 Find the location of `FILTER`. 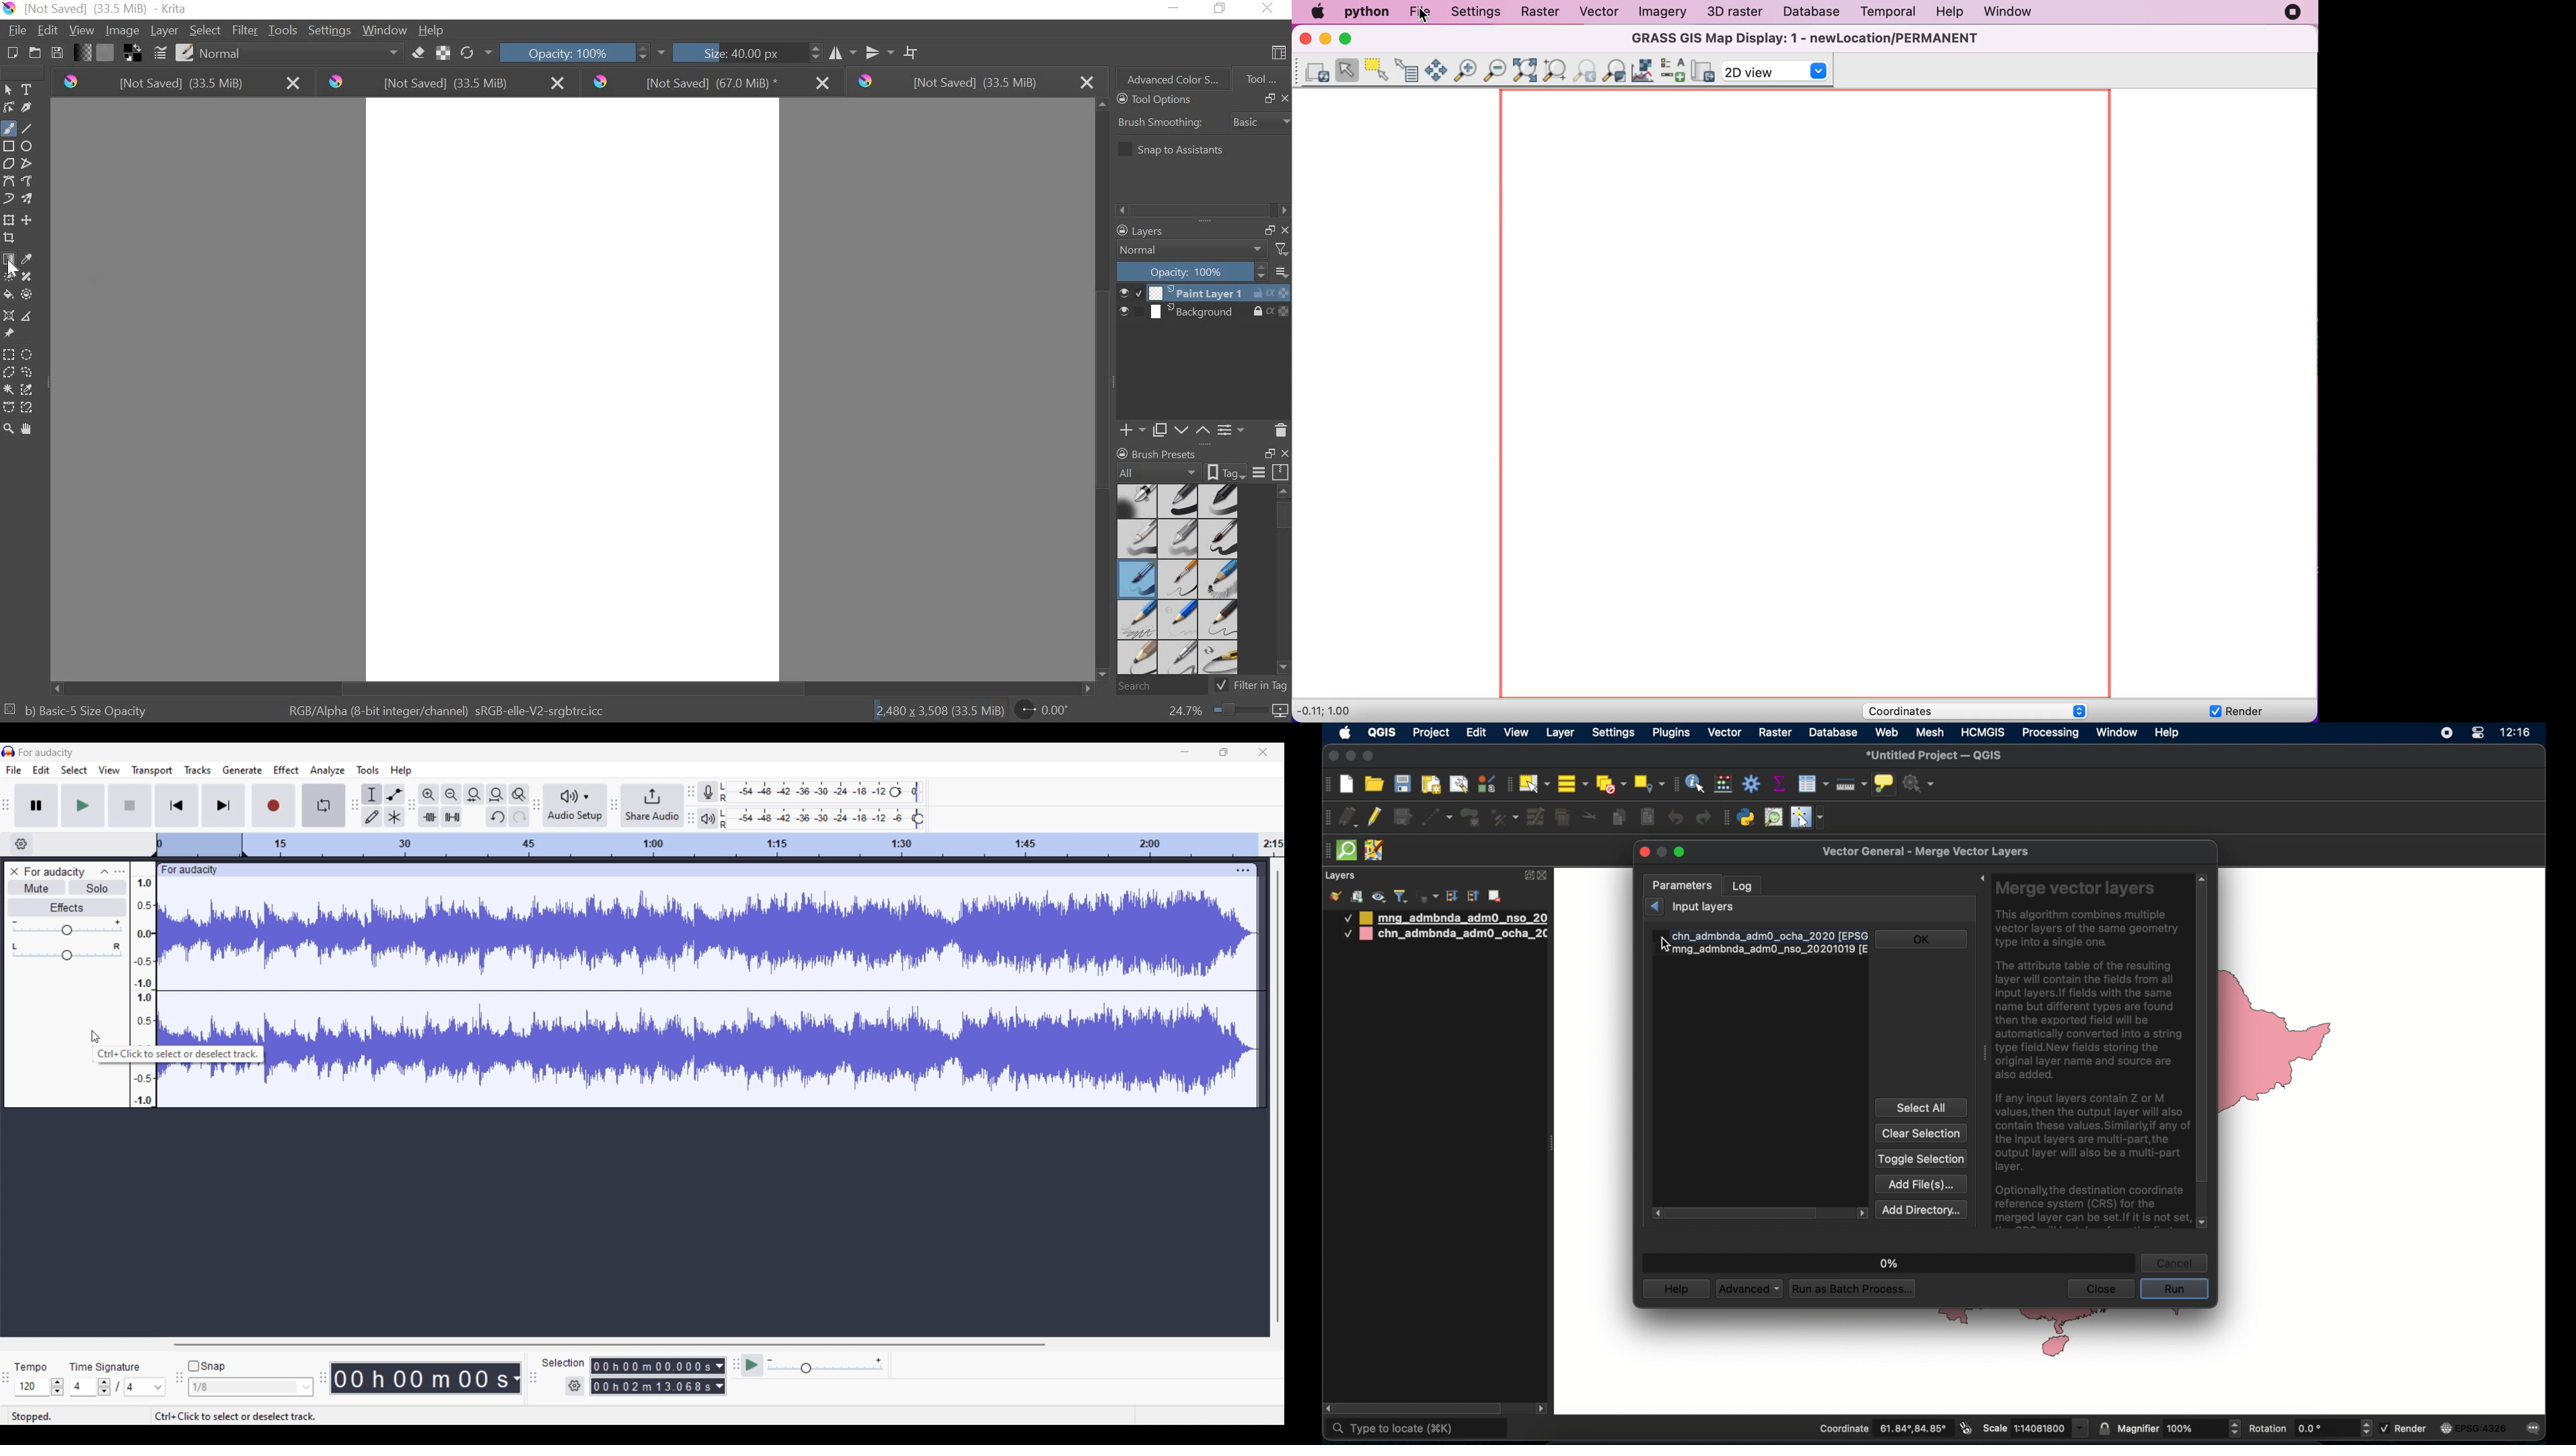

FILTER is located at coordinates (244, 30).